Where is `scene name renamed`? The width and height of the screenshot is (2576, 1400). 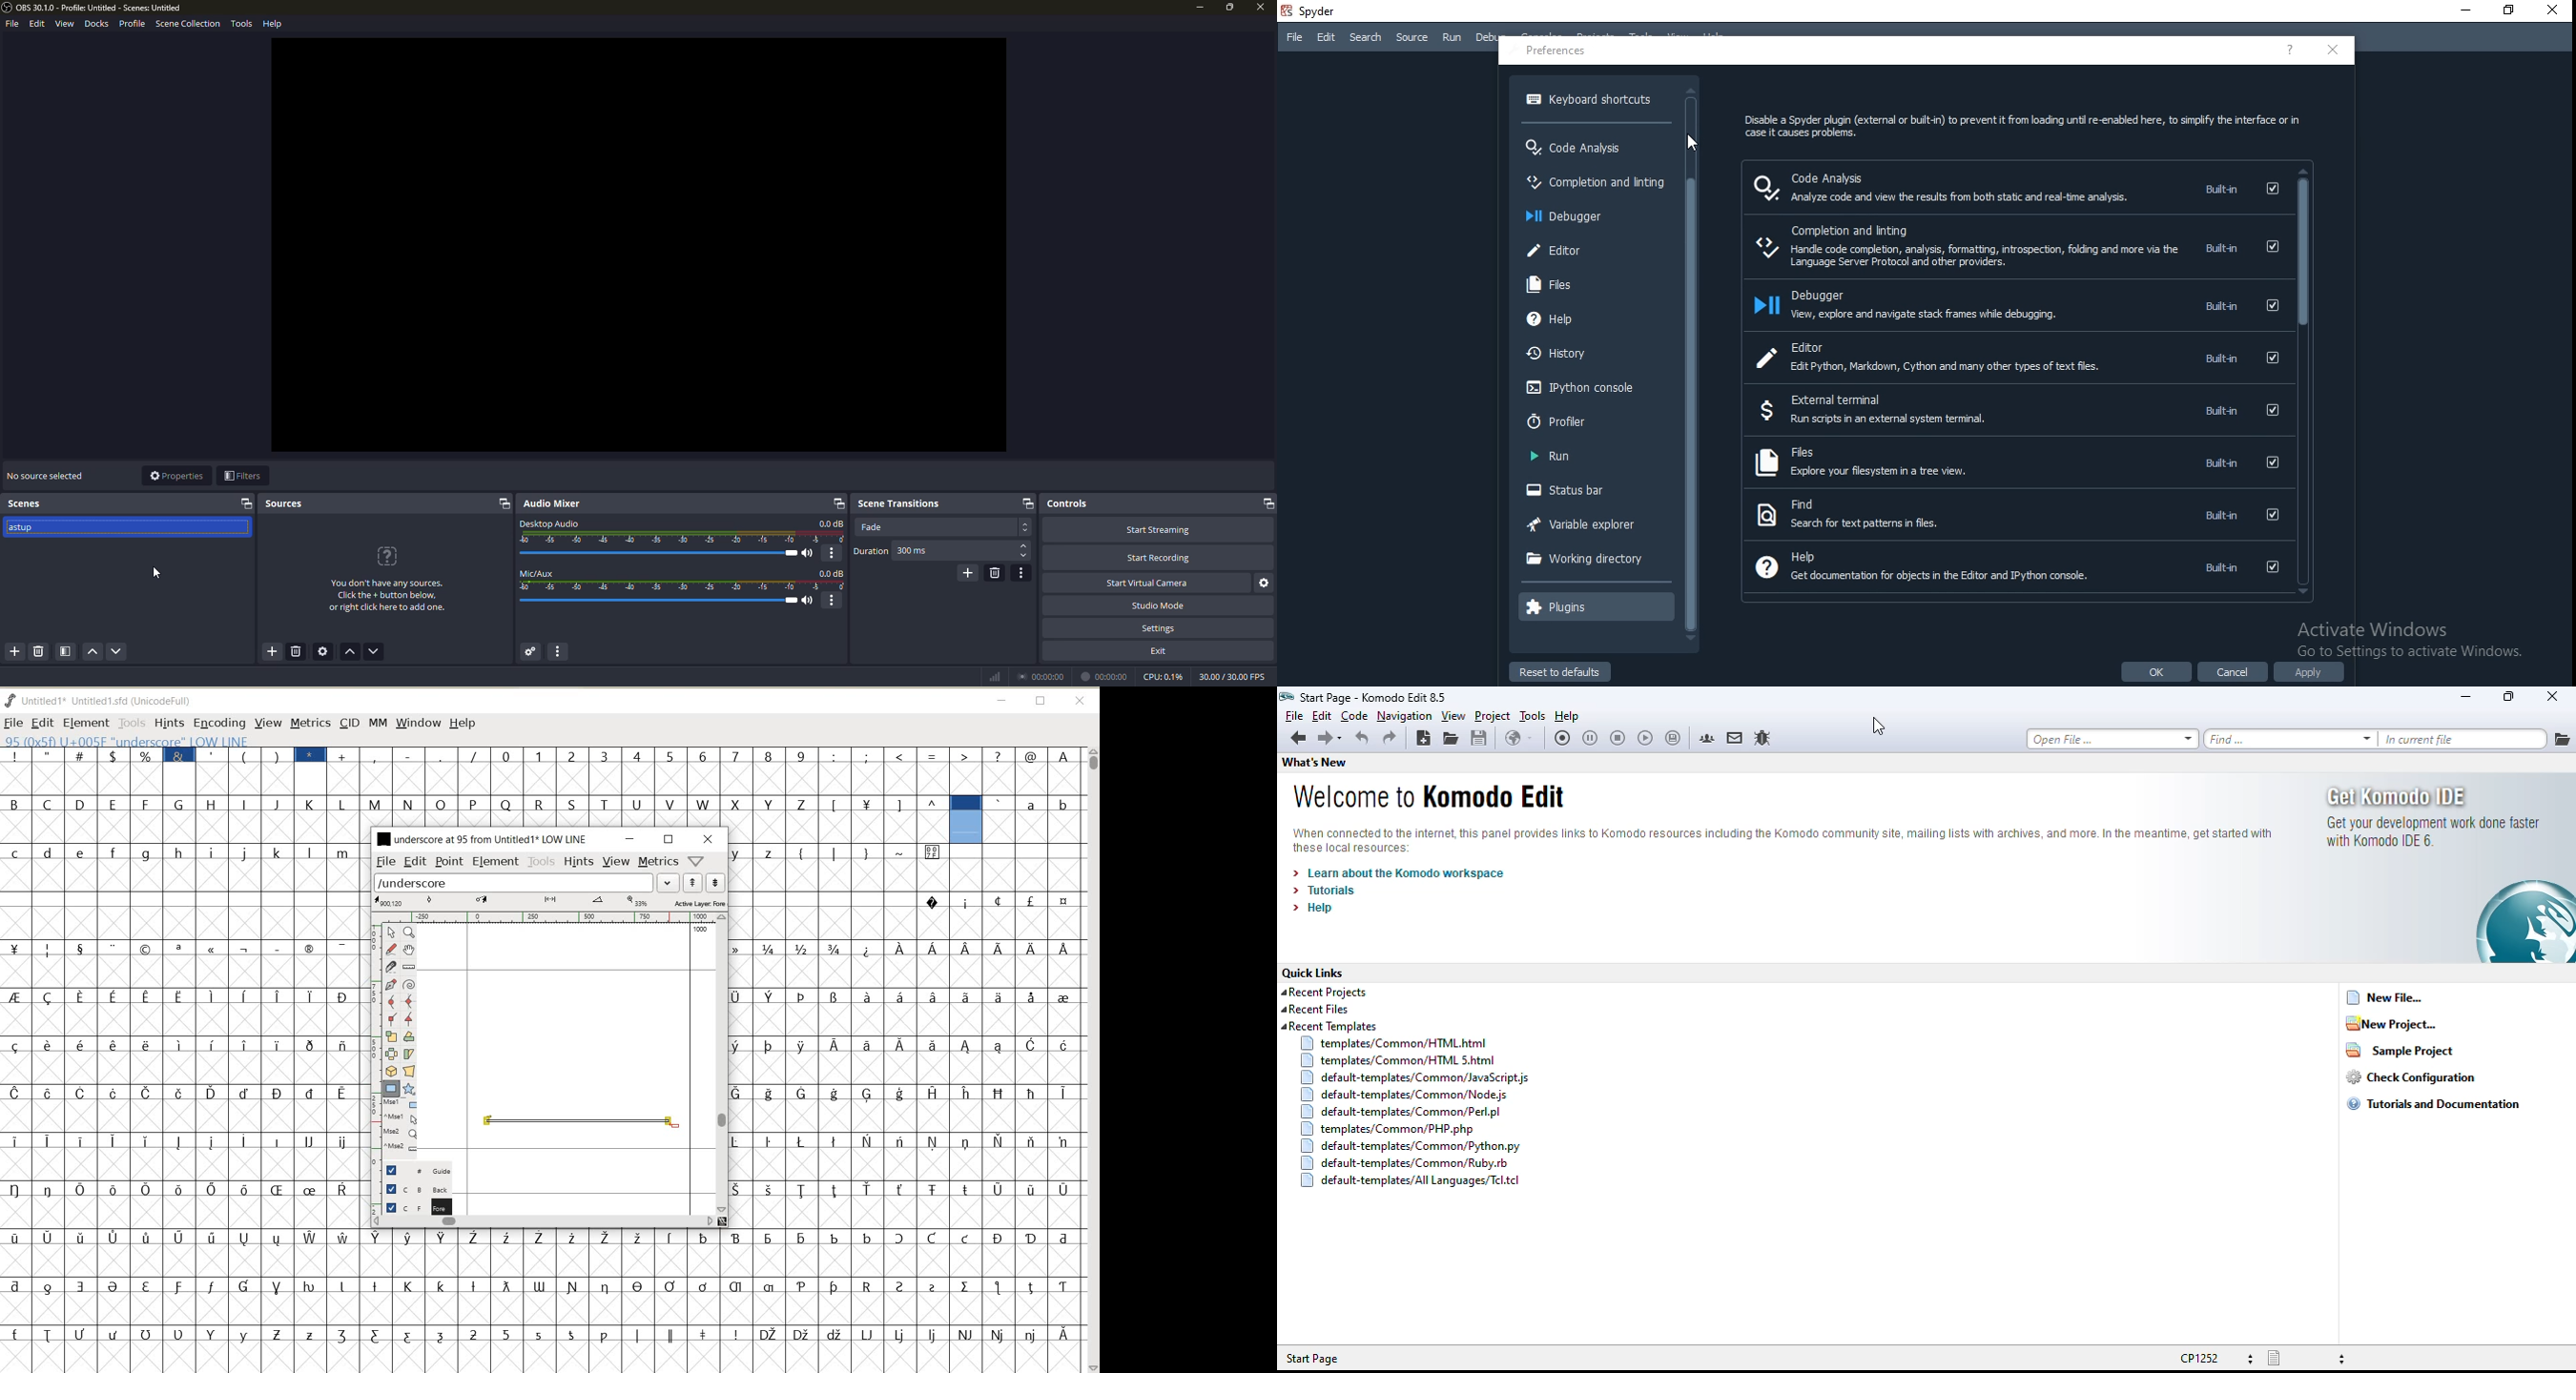
scene name renamed is located at coordinates (25, 529).